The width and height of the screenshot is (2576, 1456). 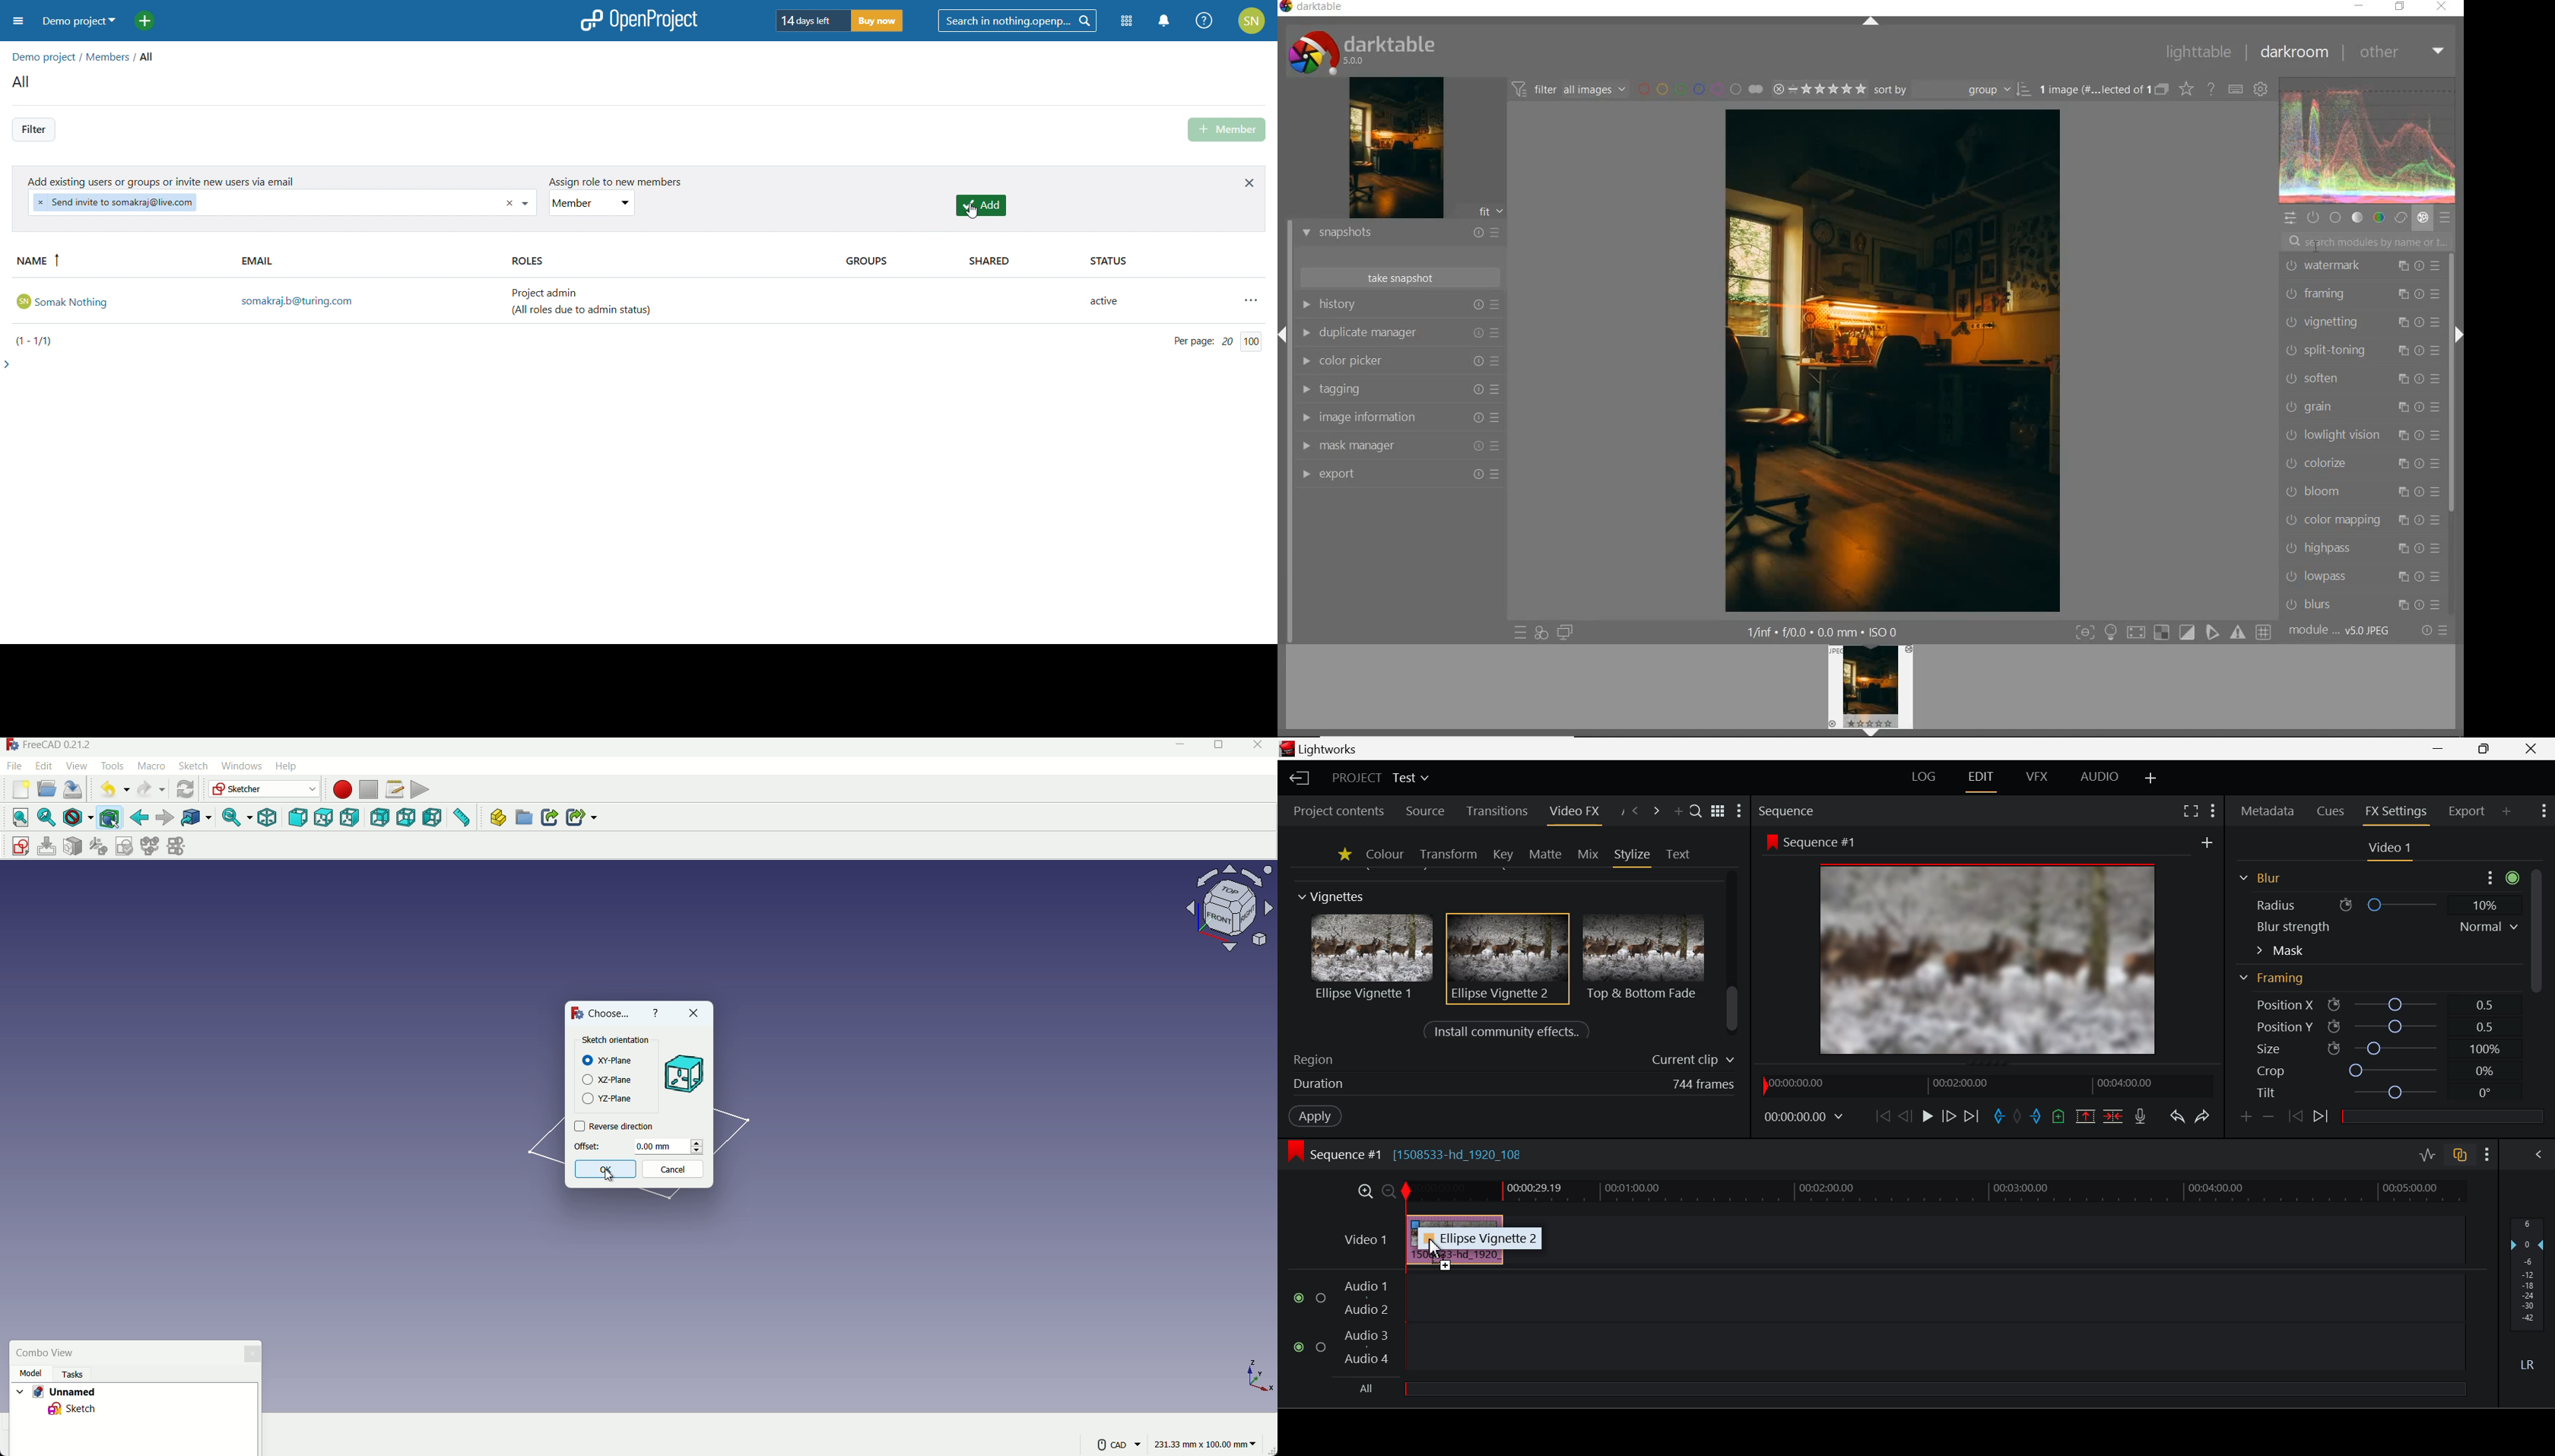 I want to click on restore, so click(x=2403, y=8).